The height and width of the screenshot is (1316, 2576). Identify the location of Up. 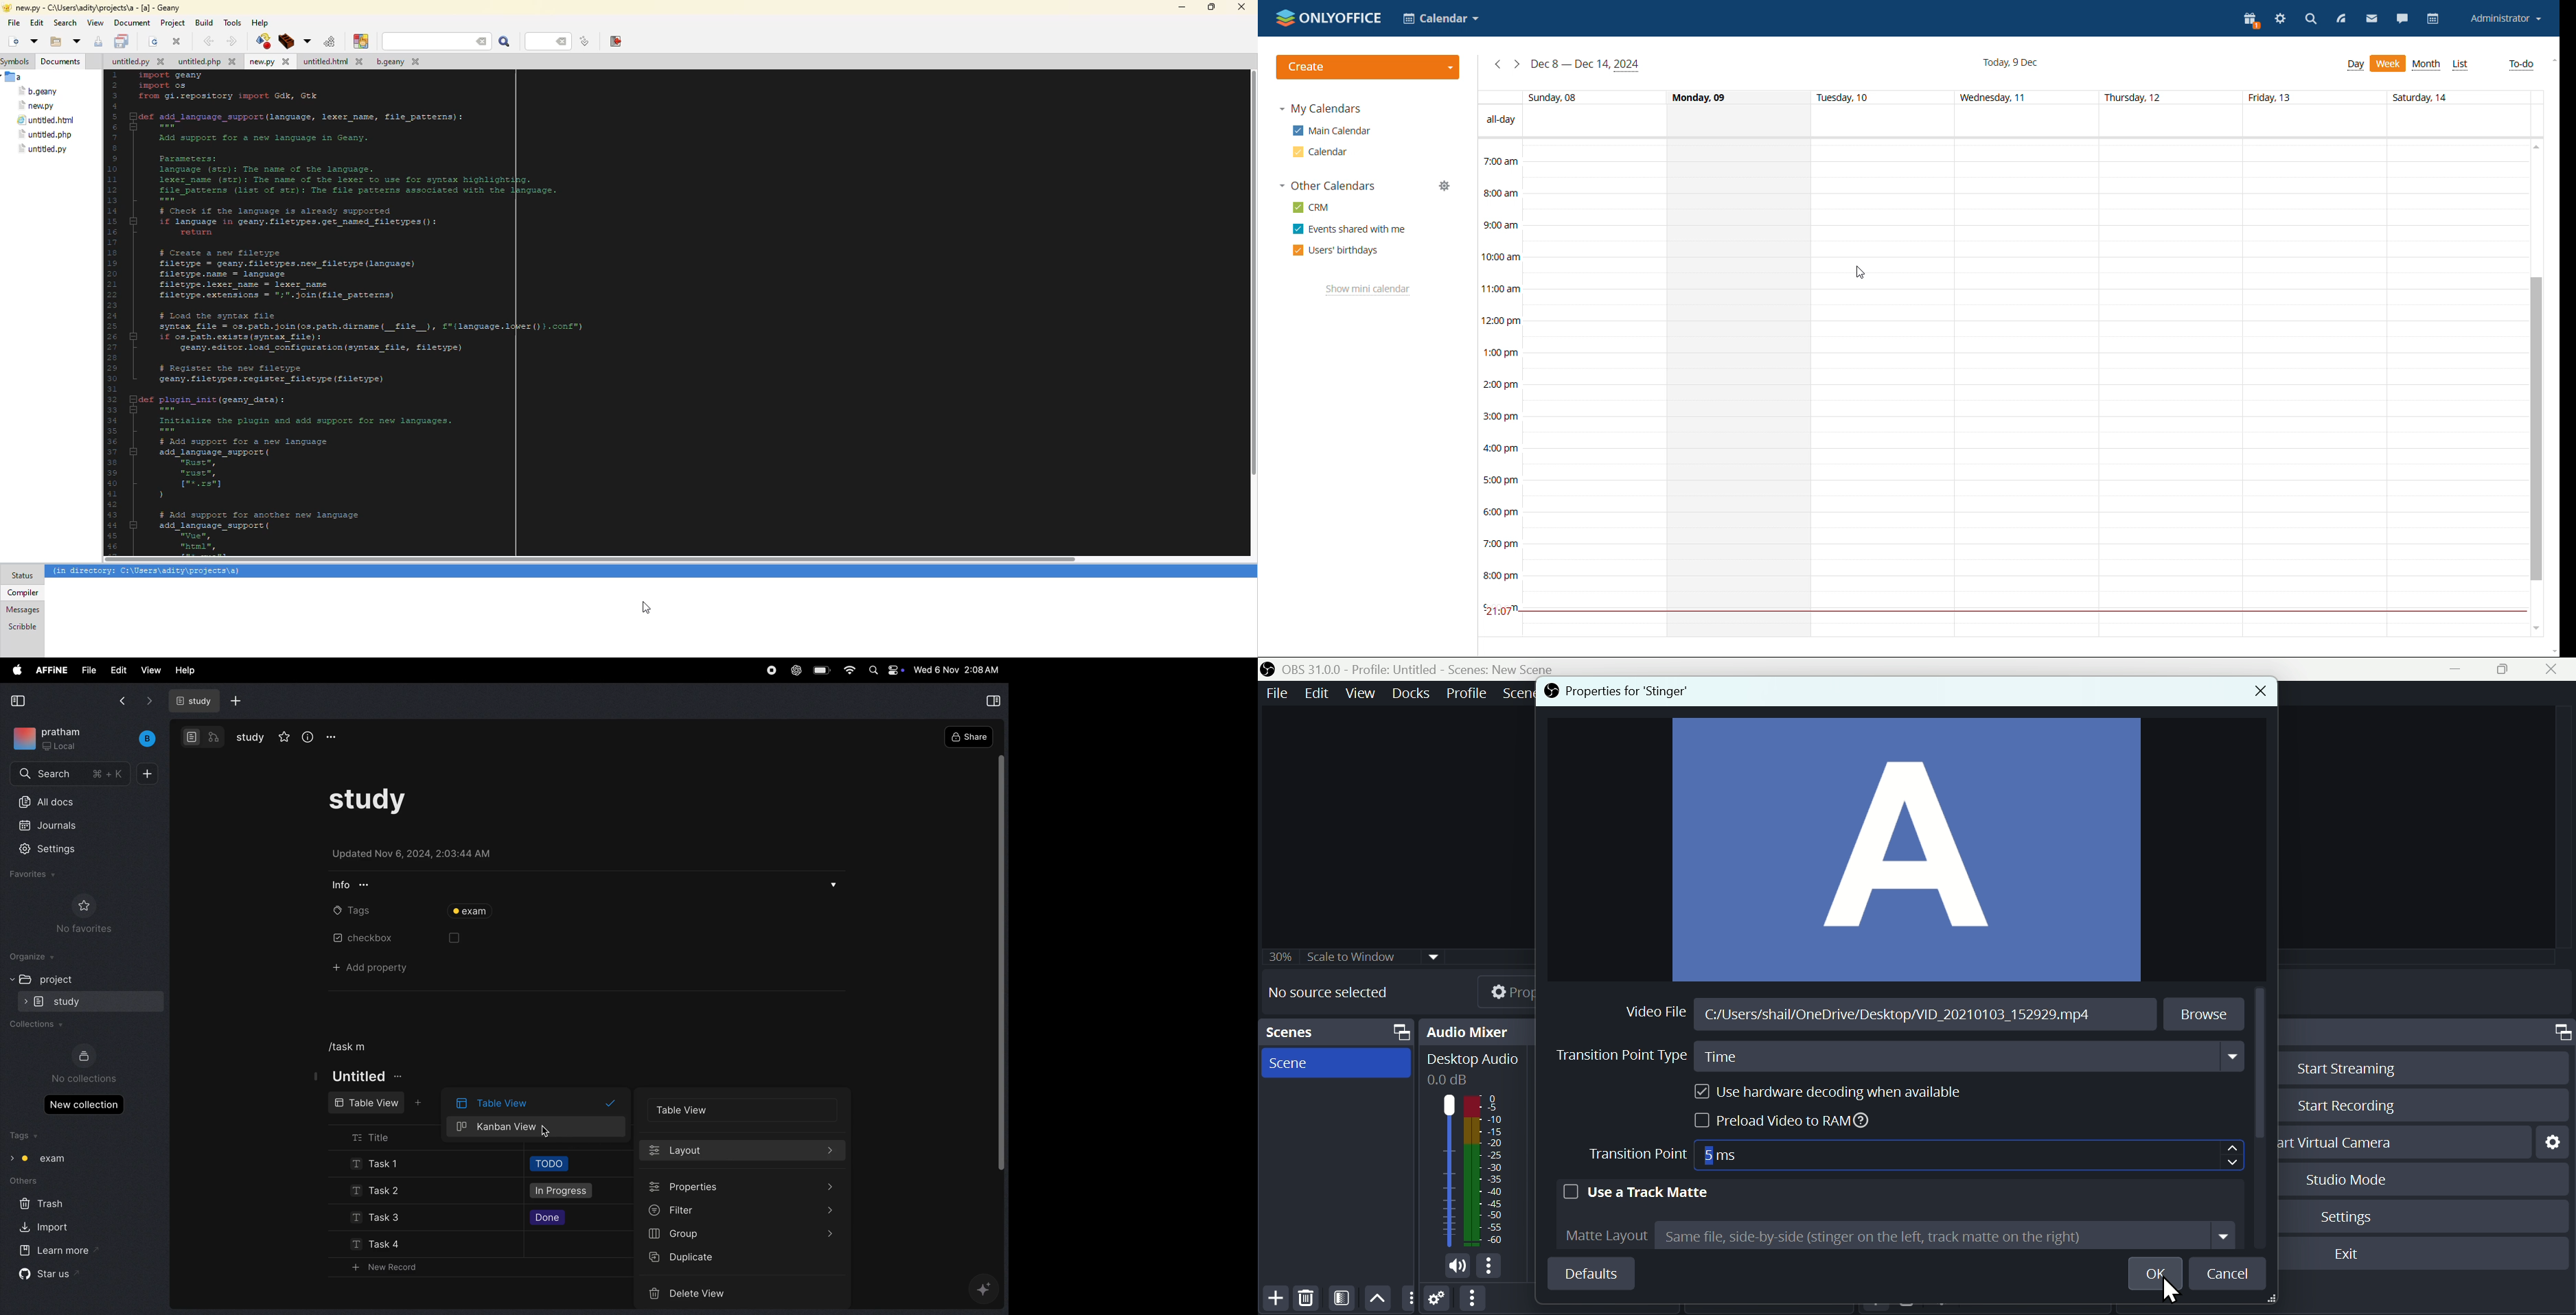
(1378, 1297).